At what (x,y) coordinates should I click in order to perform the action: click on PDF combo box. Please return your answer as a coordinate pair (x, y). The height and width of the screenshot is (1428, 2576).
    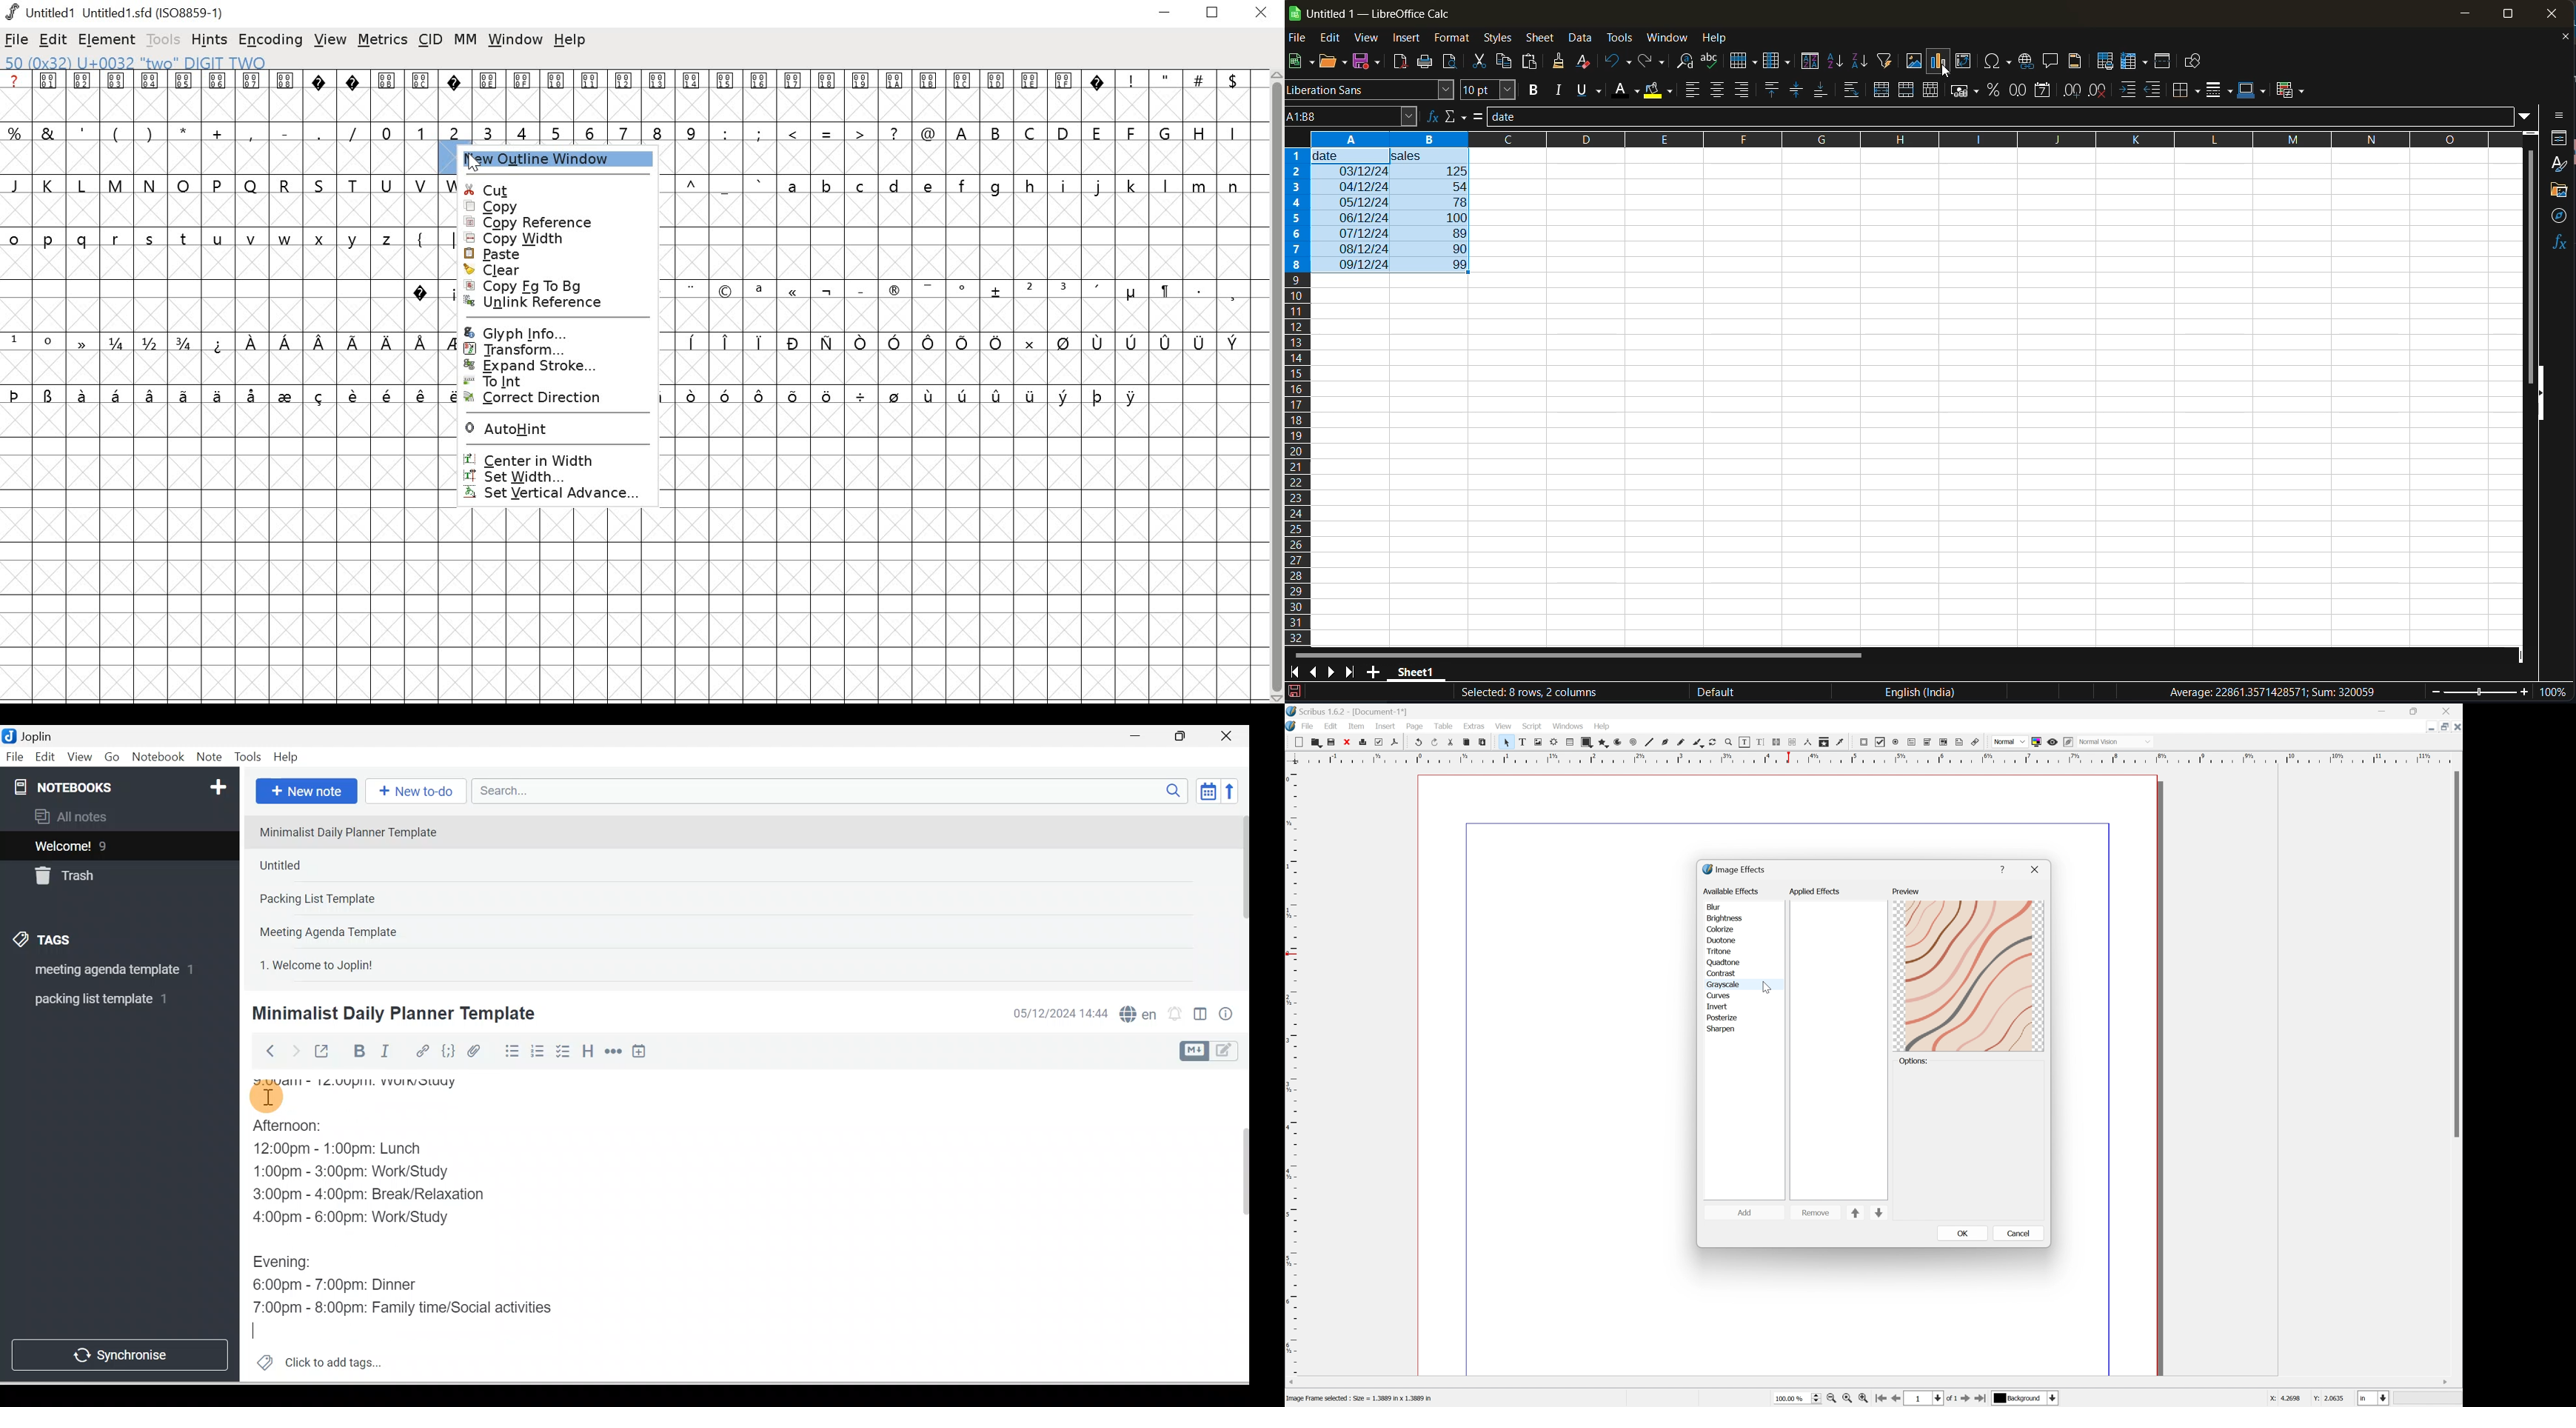
    Looking at the image, I should click on (1931, 742).